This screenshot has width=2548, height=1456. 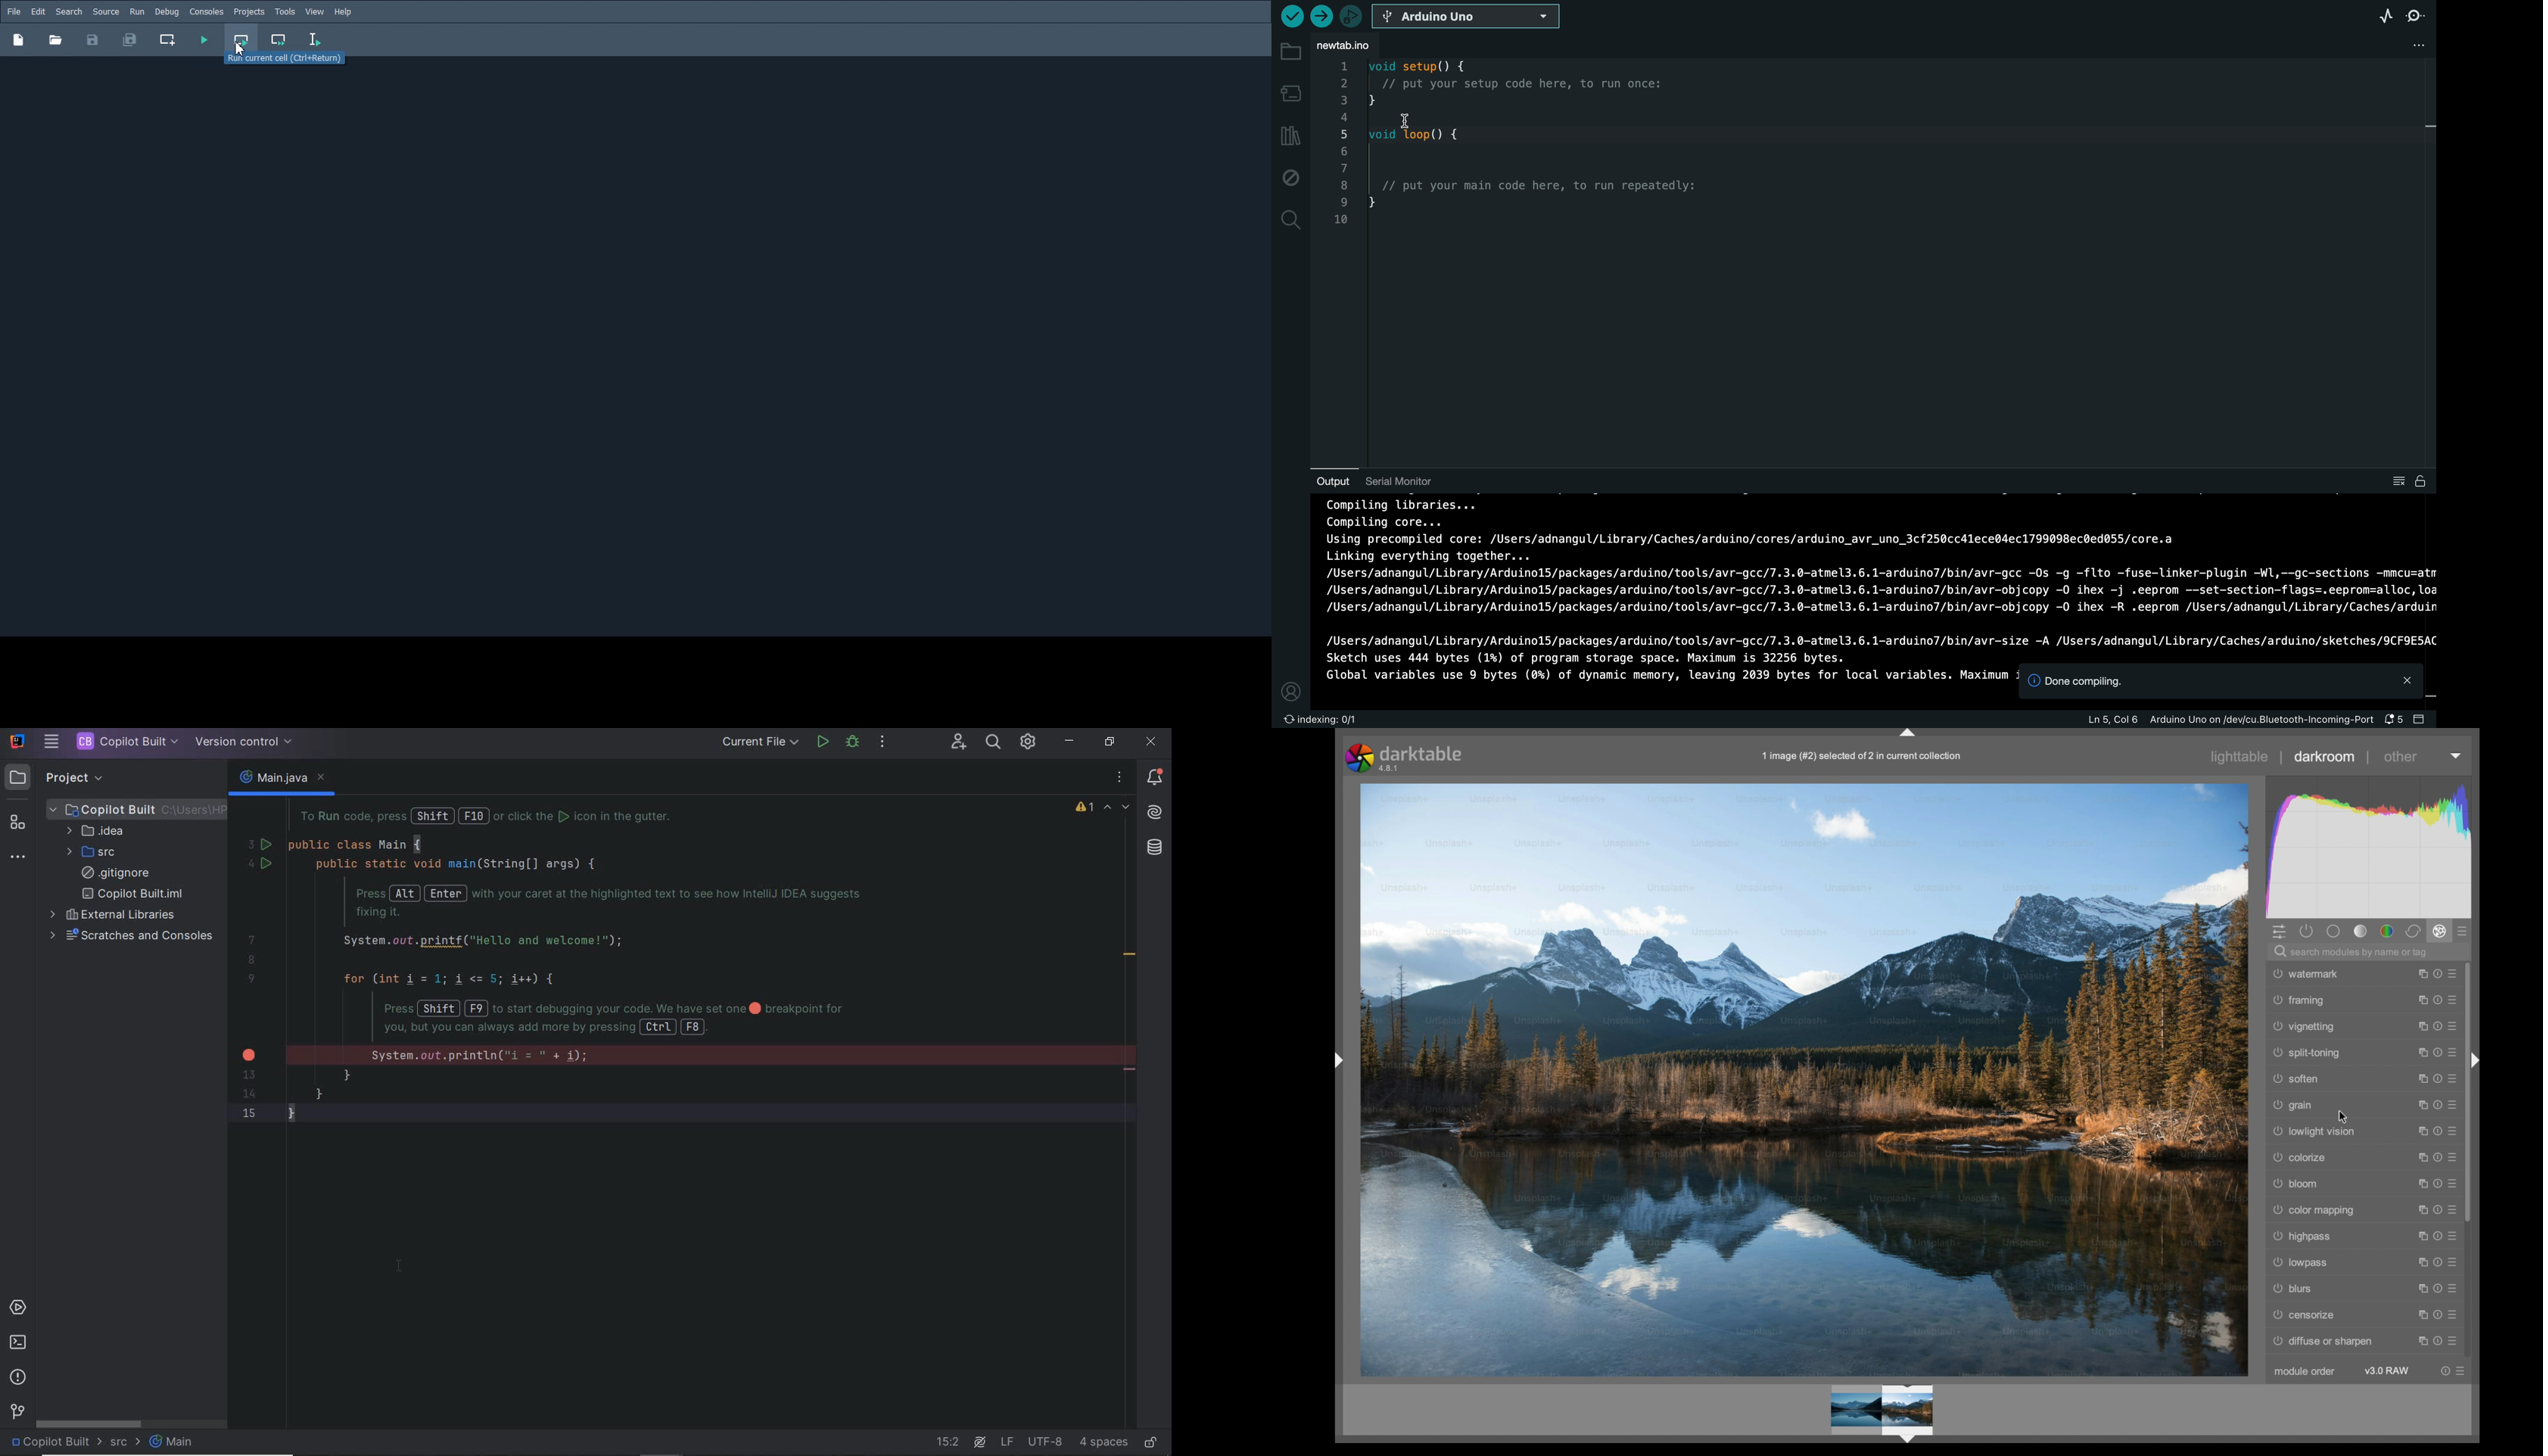 What do you see at coordinates (2414, 931) in the screenshot?
I see `correct` at bounding box center [2414, 931].